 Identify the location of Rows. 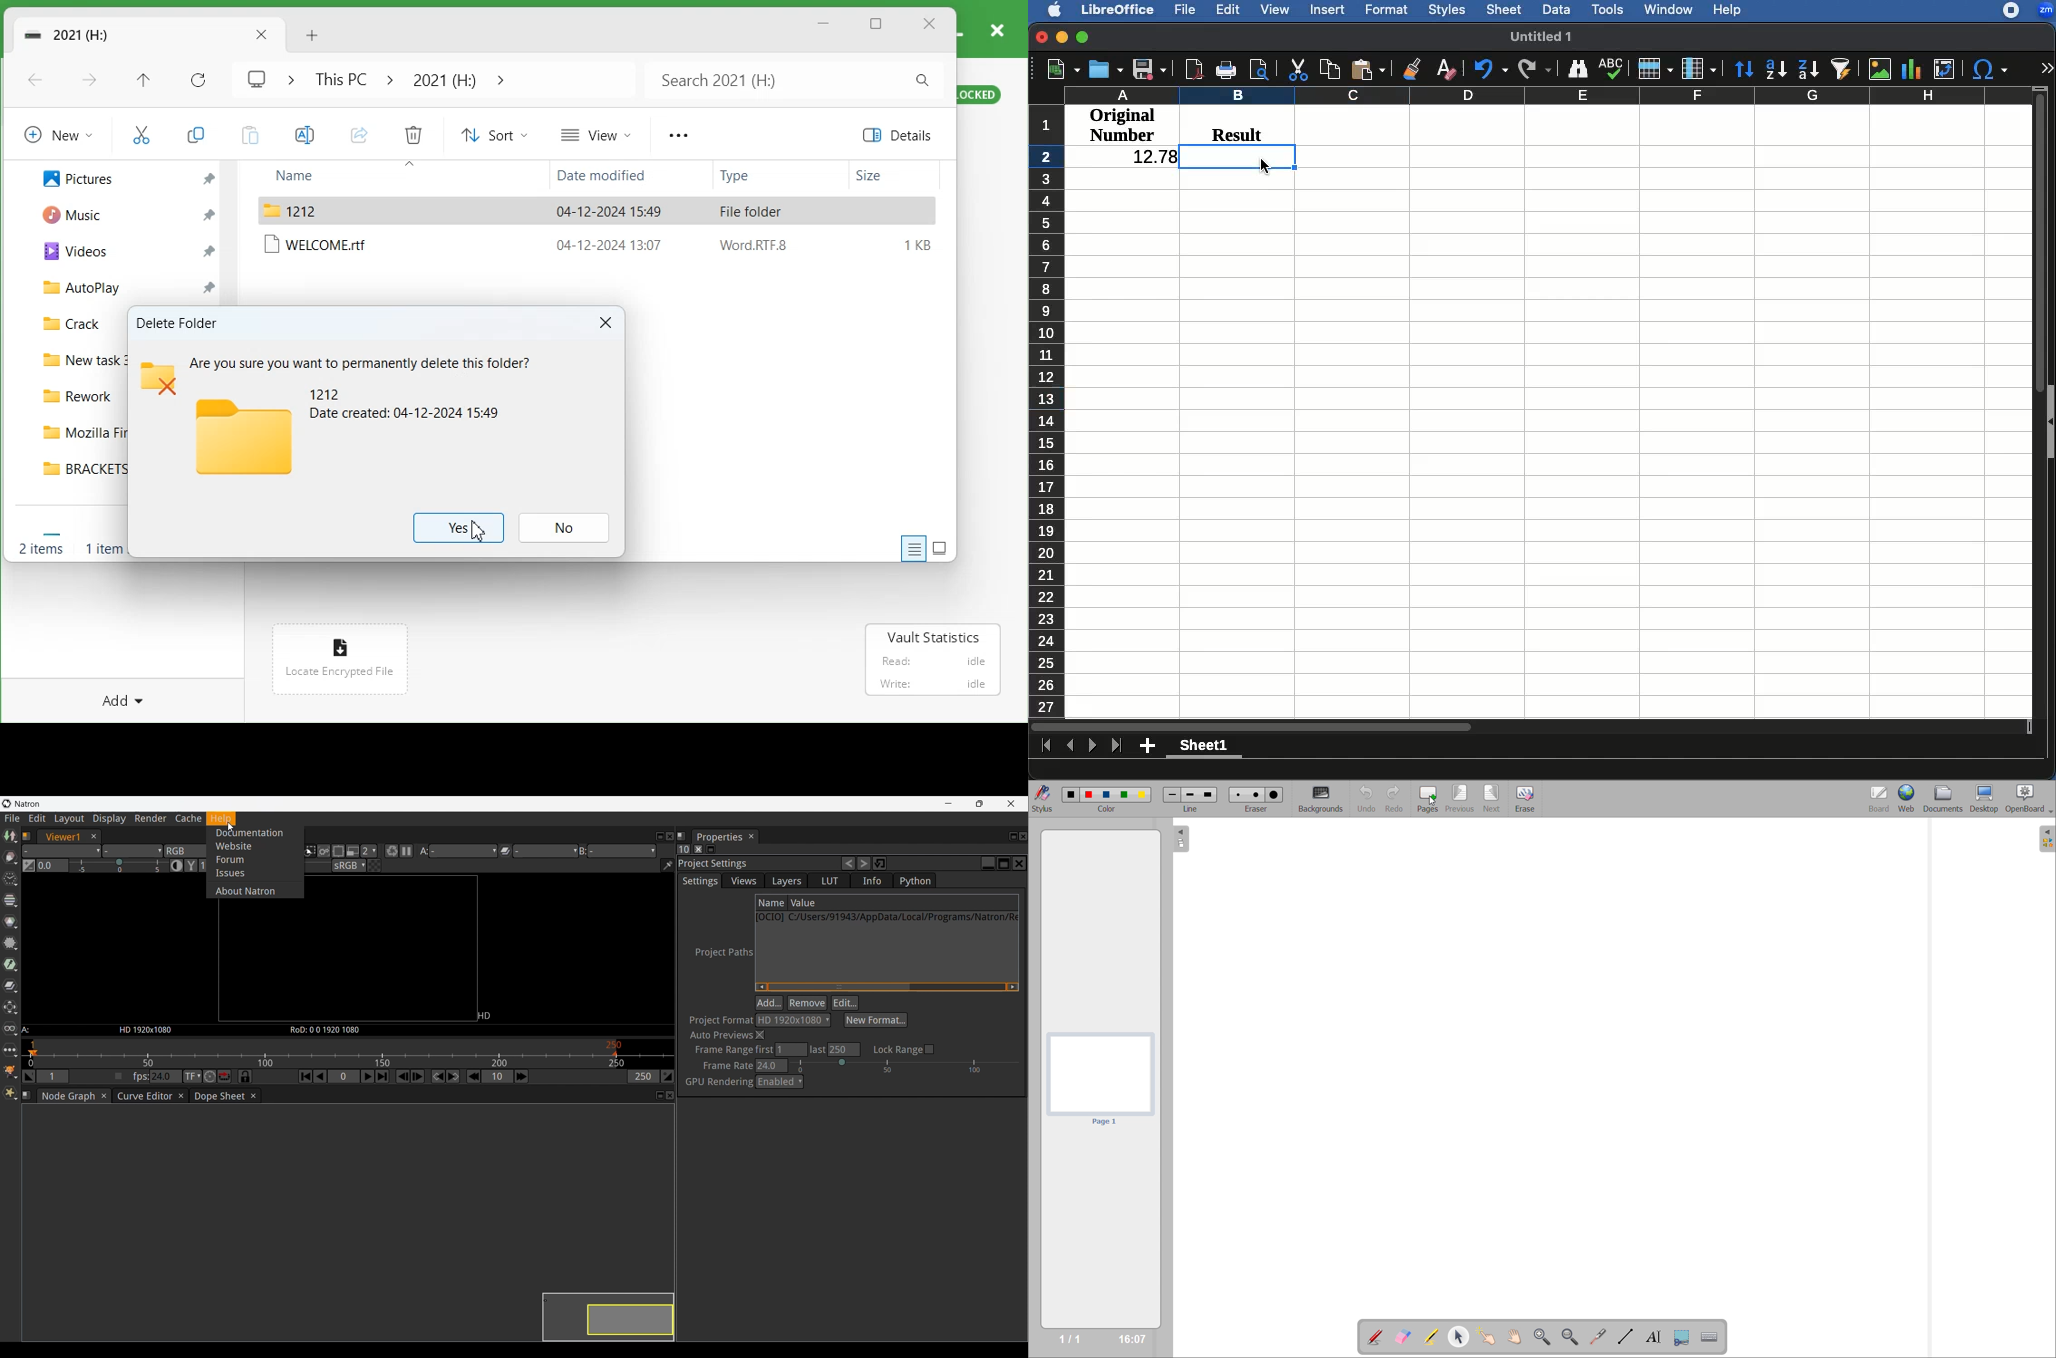
(1047, 411).